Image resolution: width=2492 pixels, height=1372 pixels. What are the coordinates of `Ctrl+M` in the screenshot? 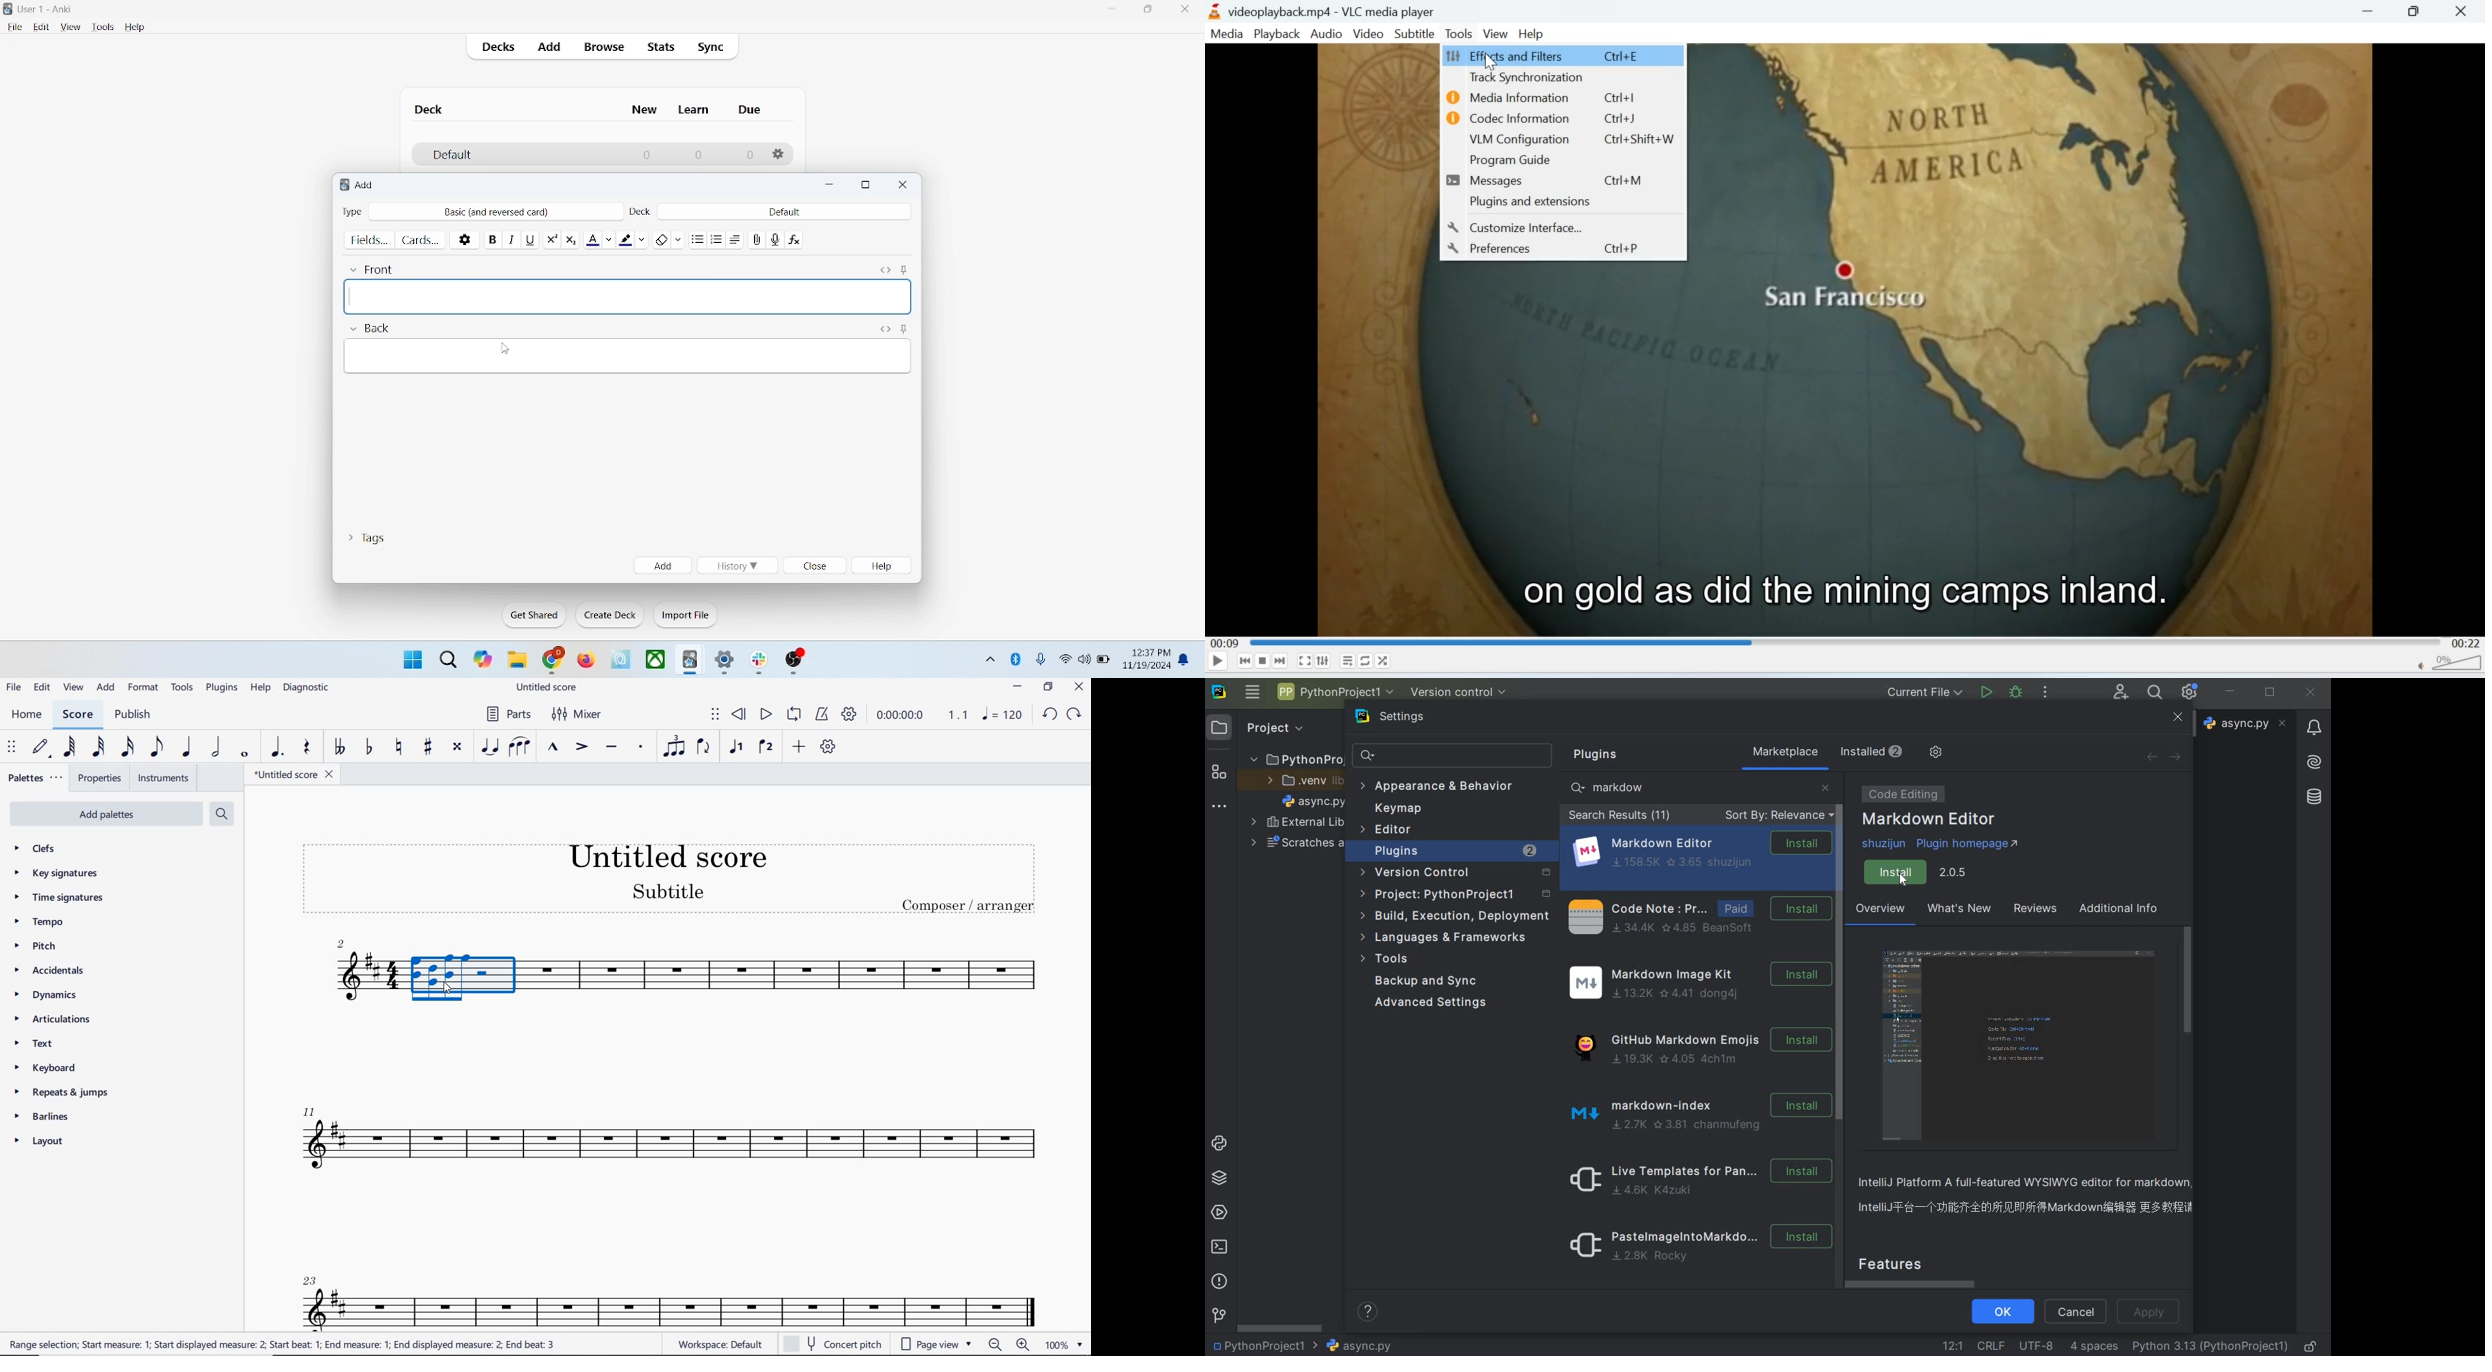 It's located at (1621, 179).